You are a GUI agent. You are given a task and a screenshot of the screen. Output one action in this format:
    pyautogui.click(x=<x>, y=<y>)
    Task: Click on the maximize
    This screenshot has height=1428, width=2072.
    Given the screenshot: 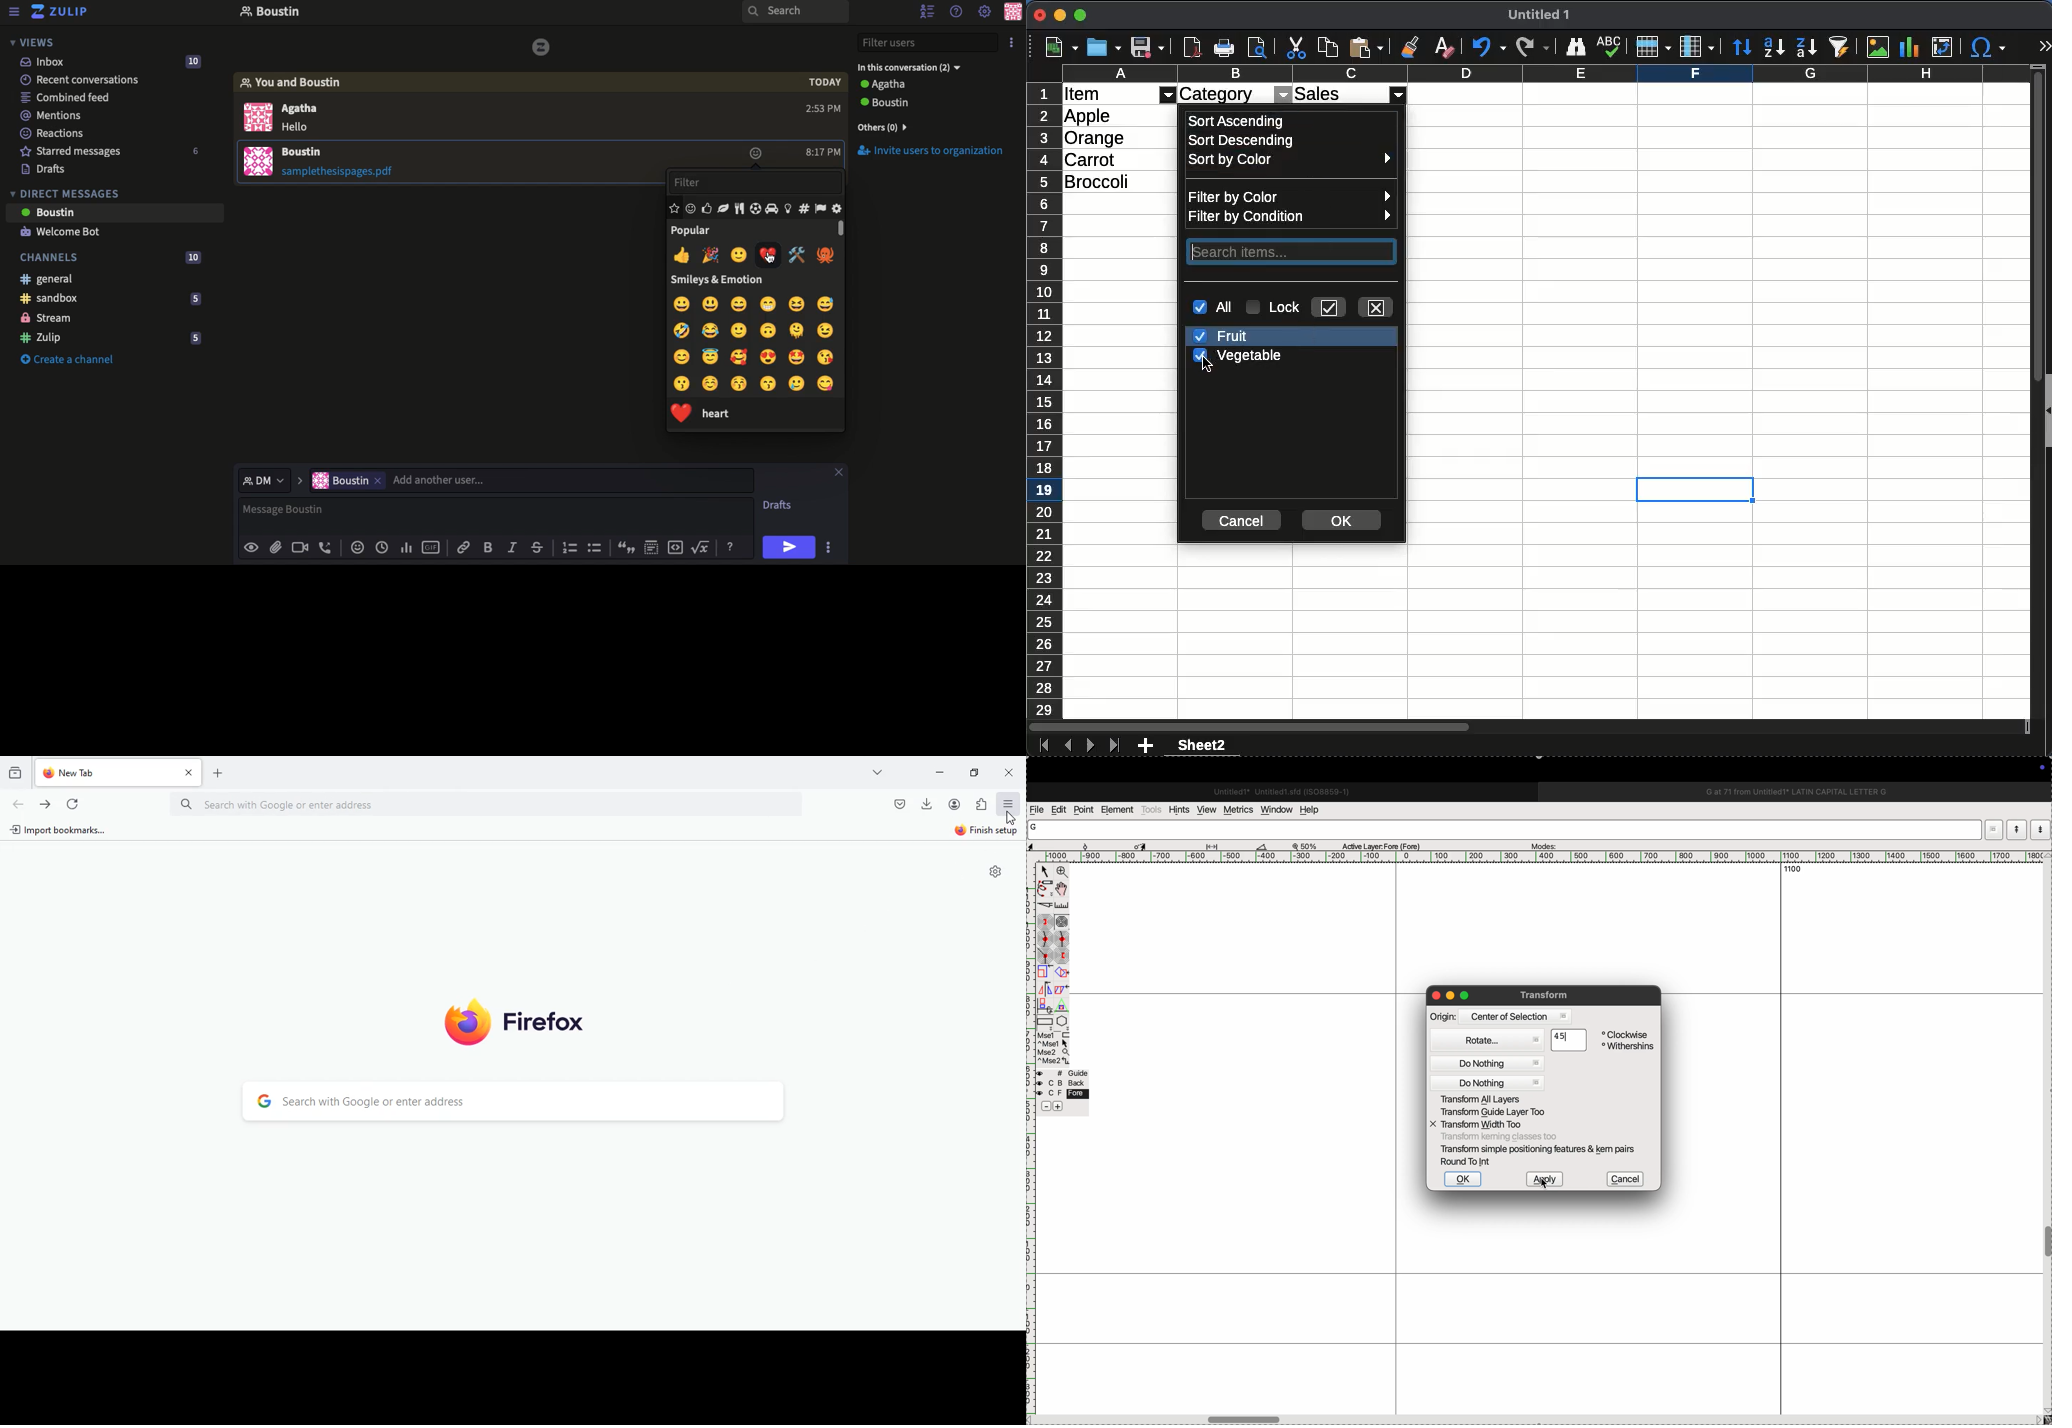 What is the action you would take?
    pyautogui.click(x=1468, y=996)
    